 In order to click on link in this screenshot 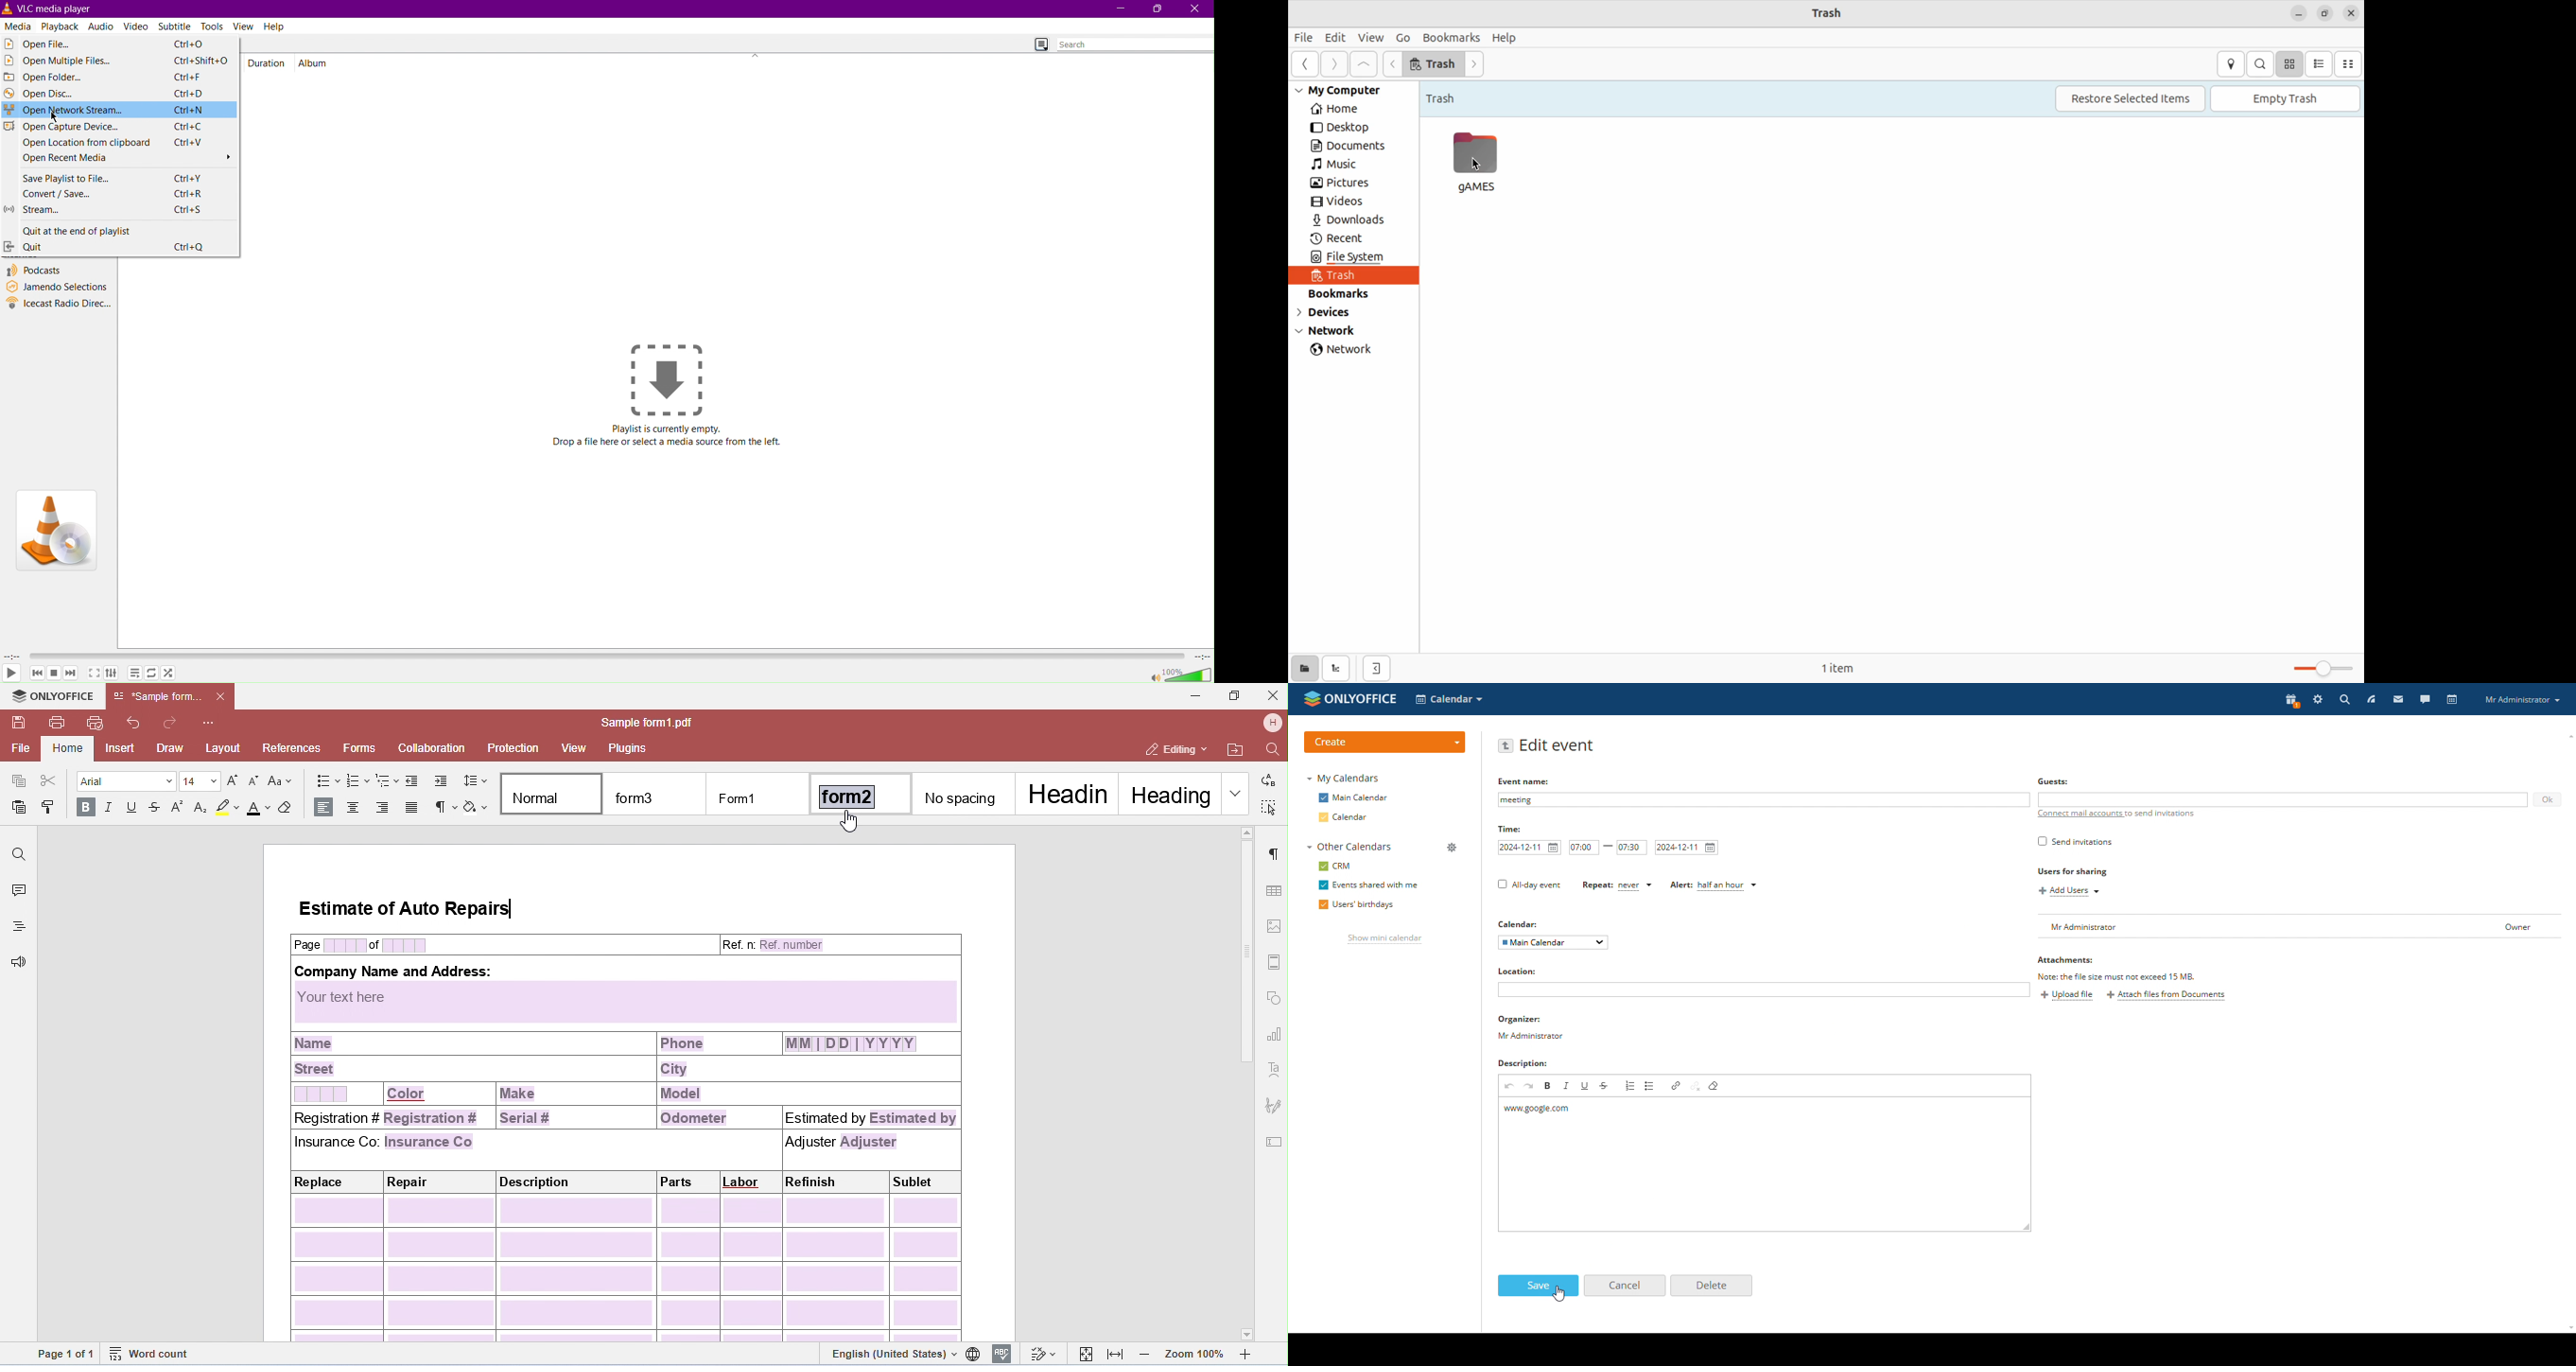, I will do `click(1676, 1086)`.